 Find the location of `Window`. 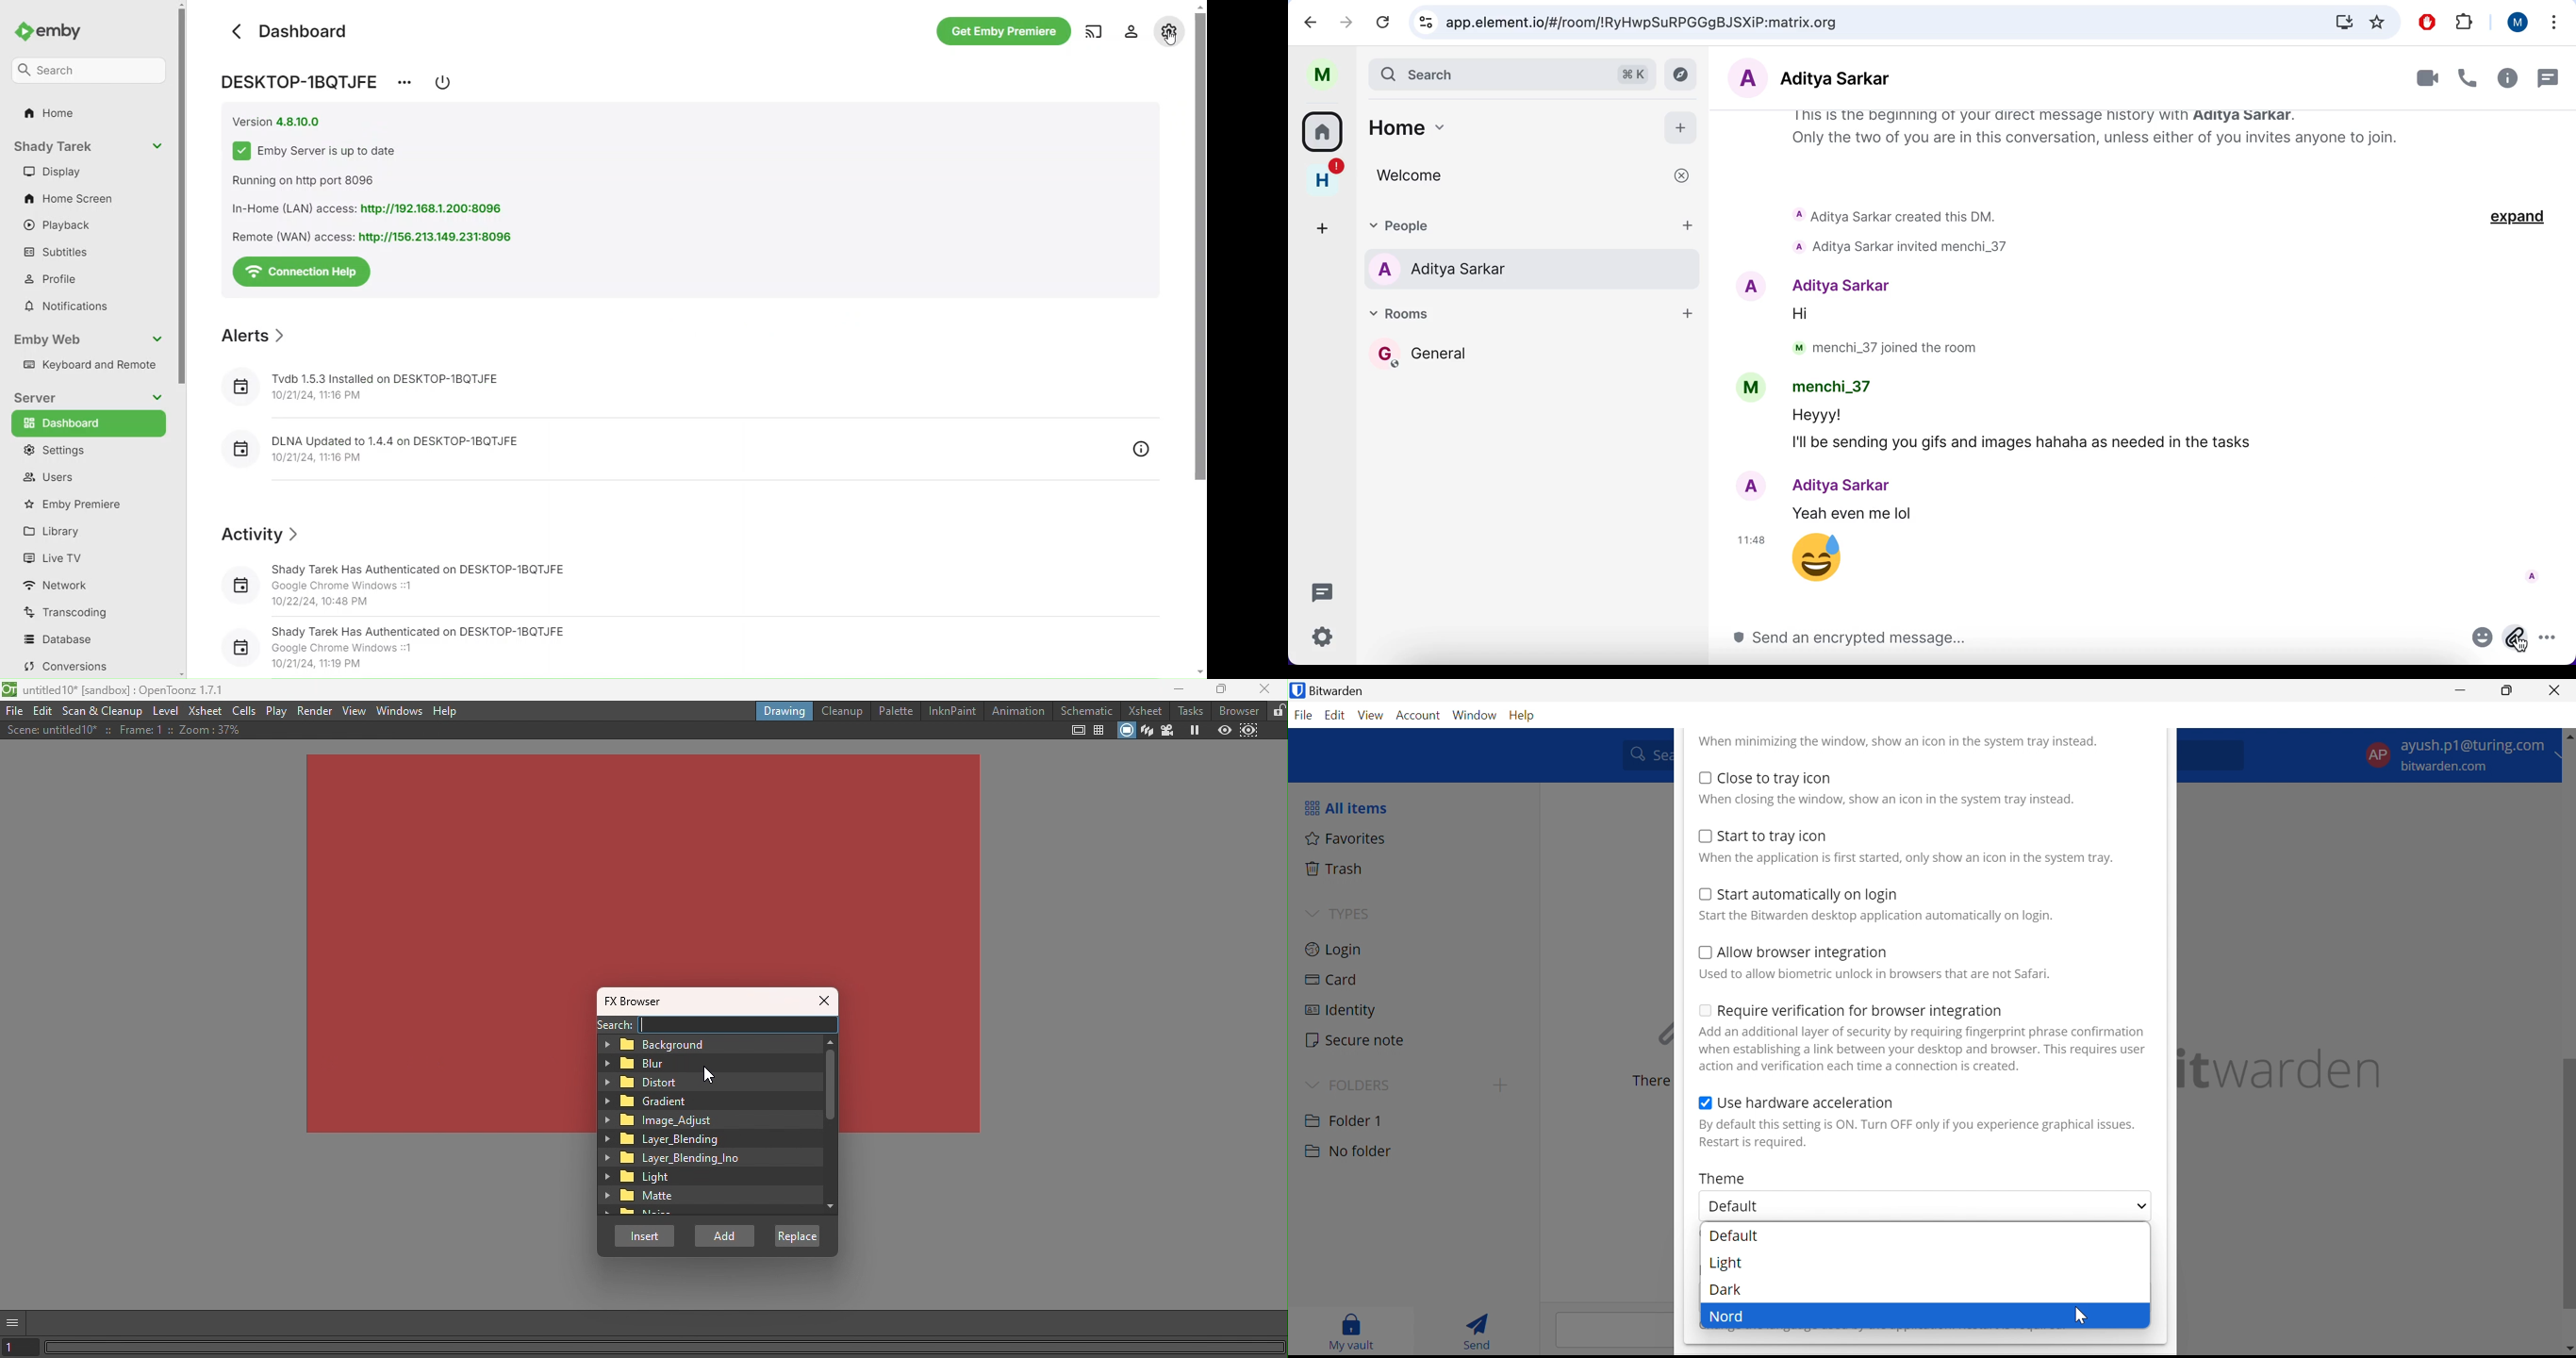

Window is located at coordinates (1476, 715).